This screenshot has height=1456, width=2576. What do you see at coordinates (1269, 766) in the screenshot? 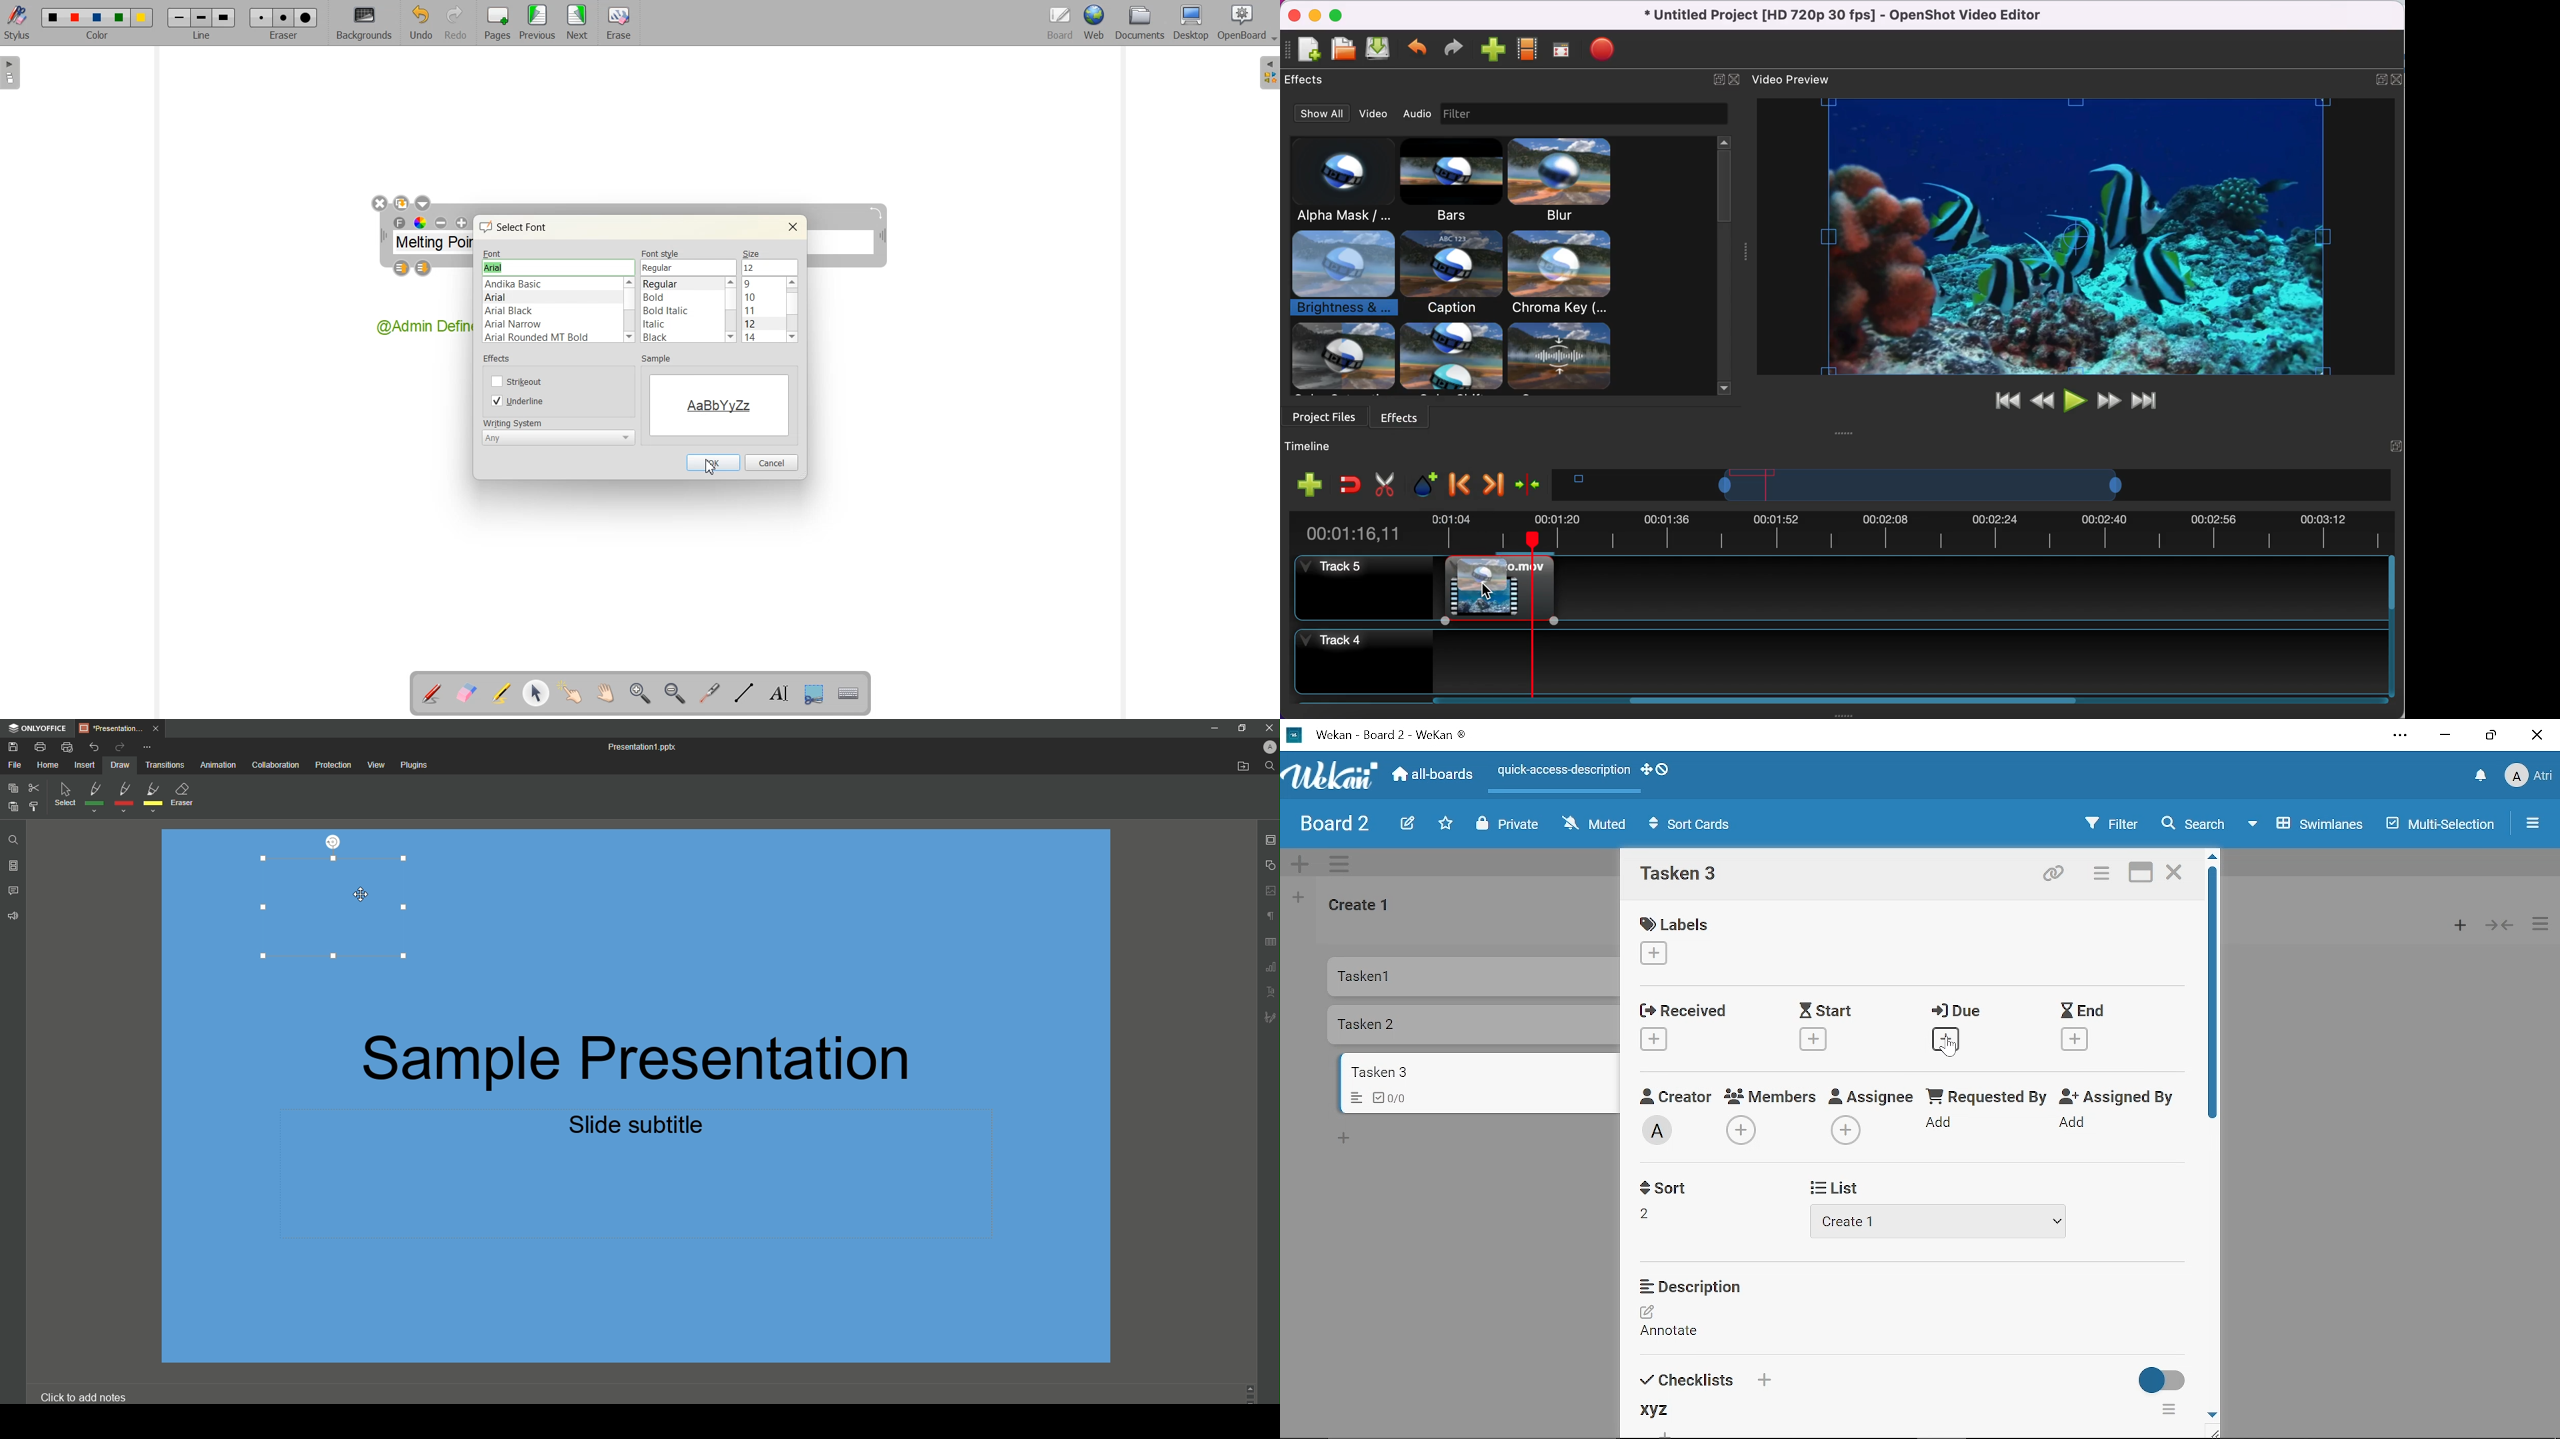
I see `Find` at bounding box center [1269, 766].